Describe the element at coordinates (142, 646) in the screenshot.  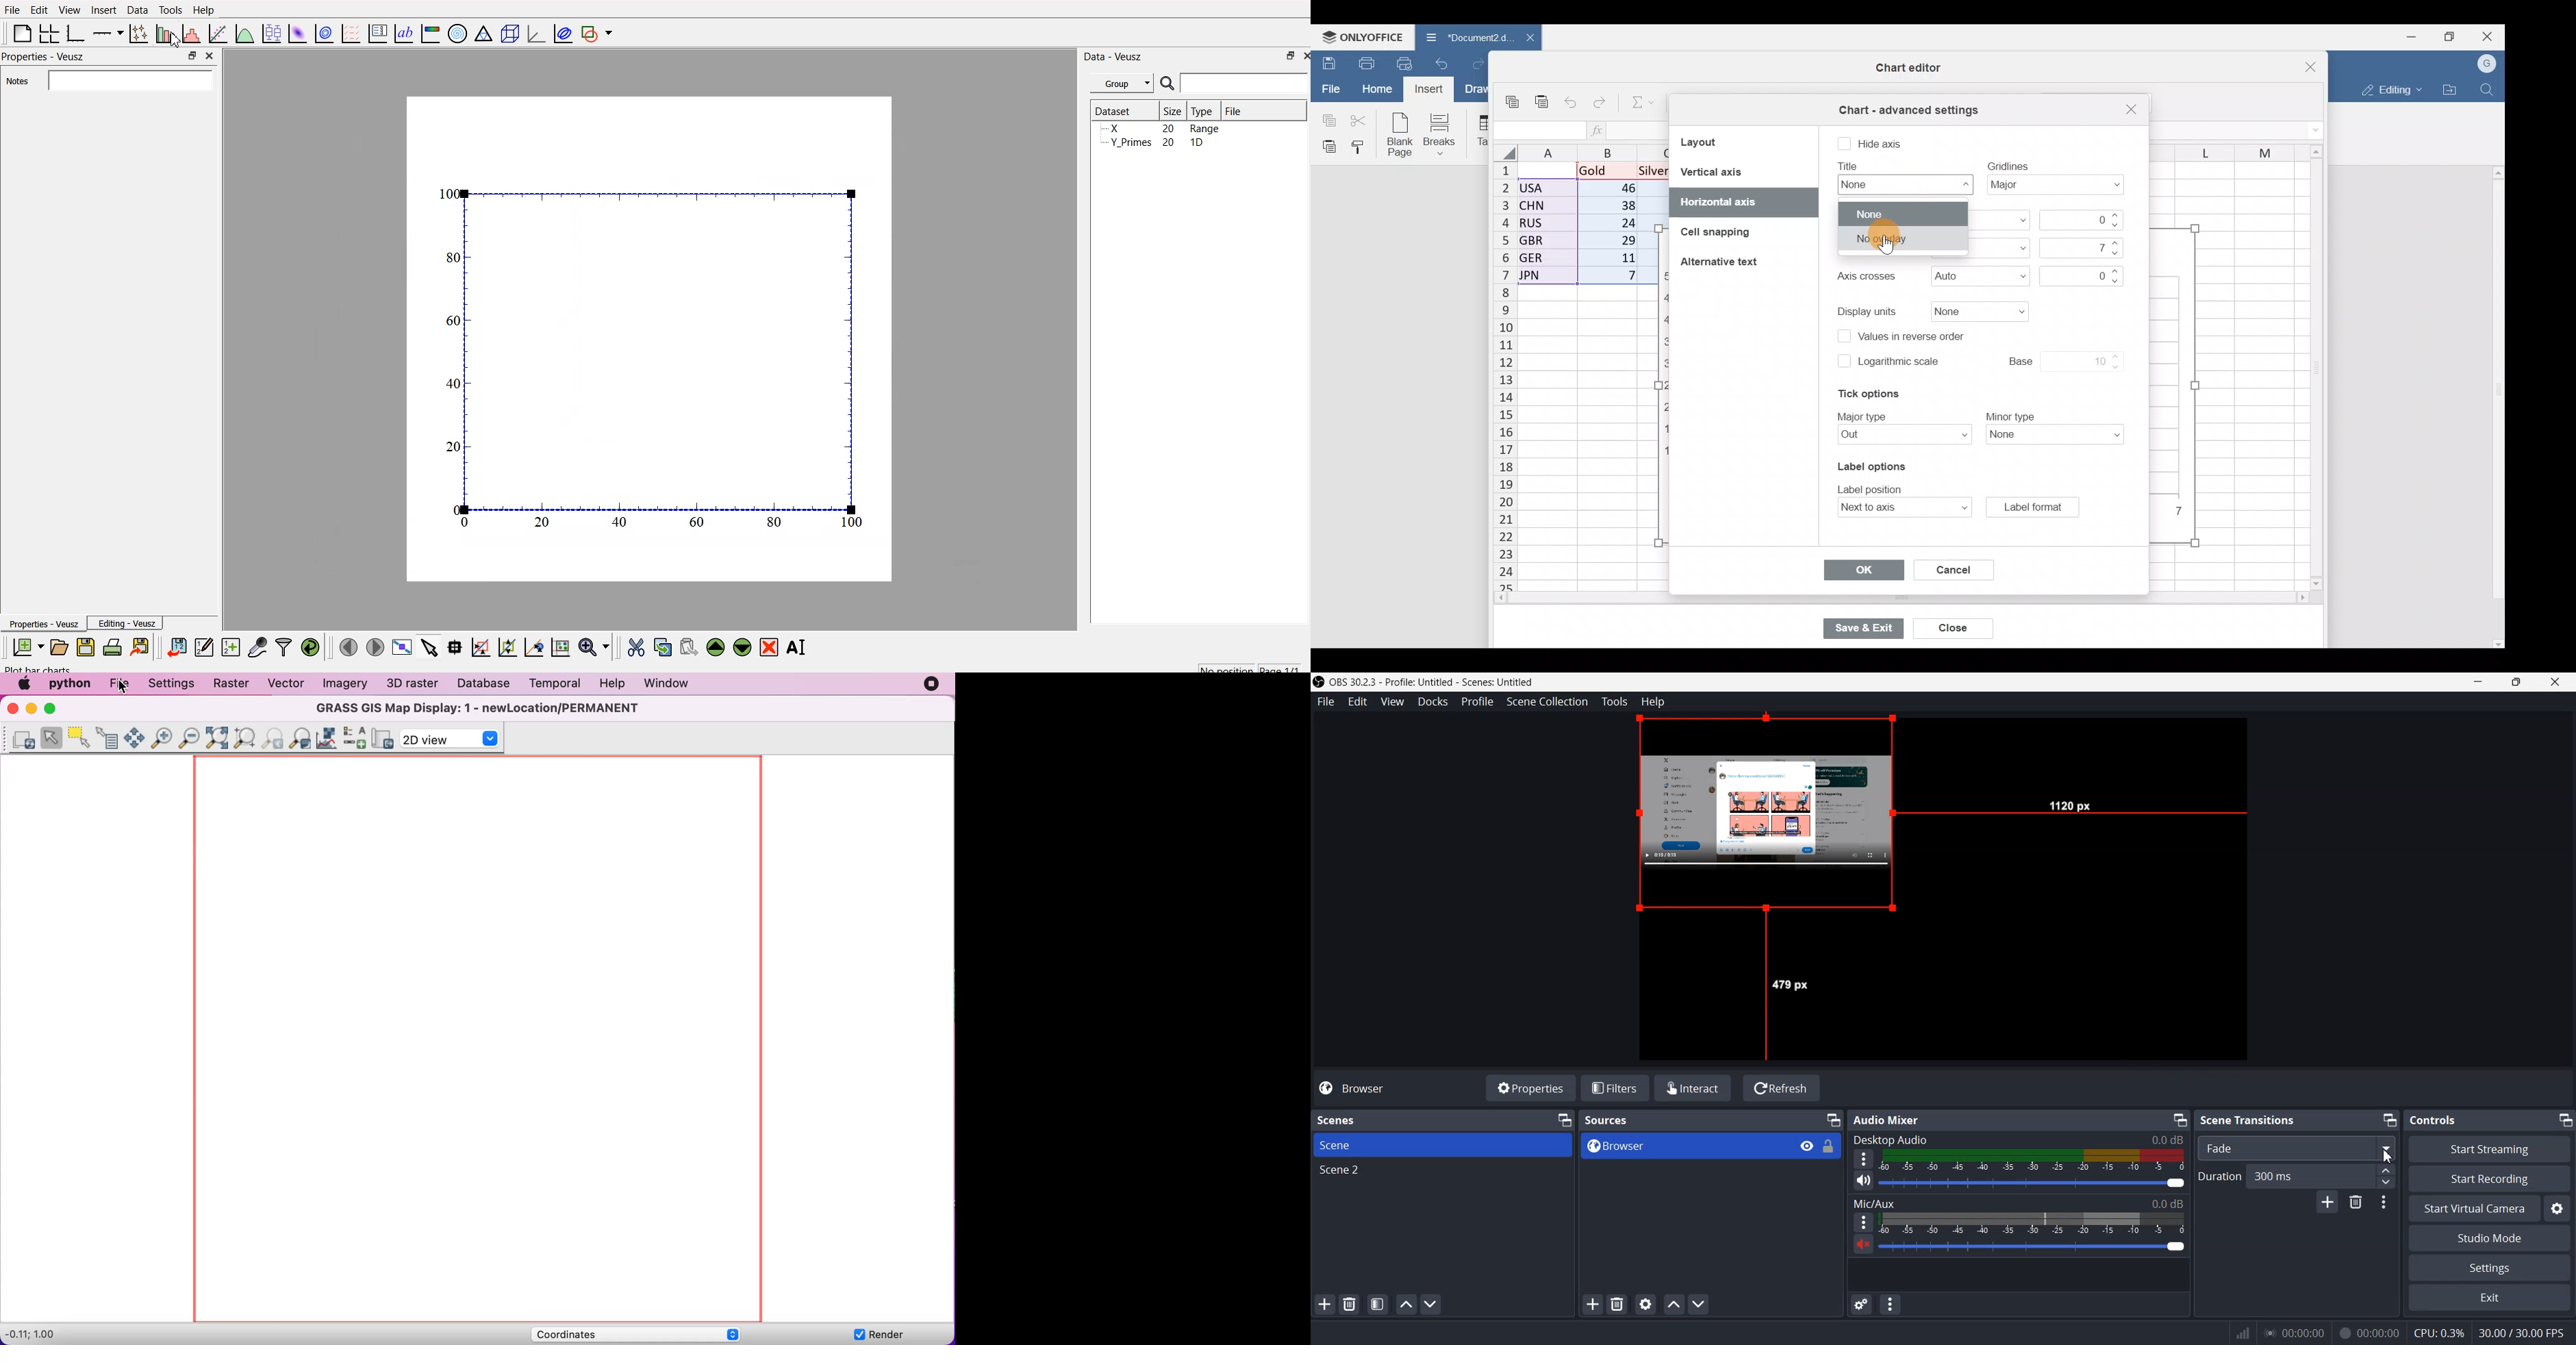
I see `export to graphics format` at that location.